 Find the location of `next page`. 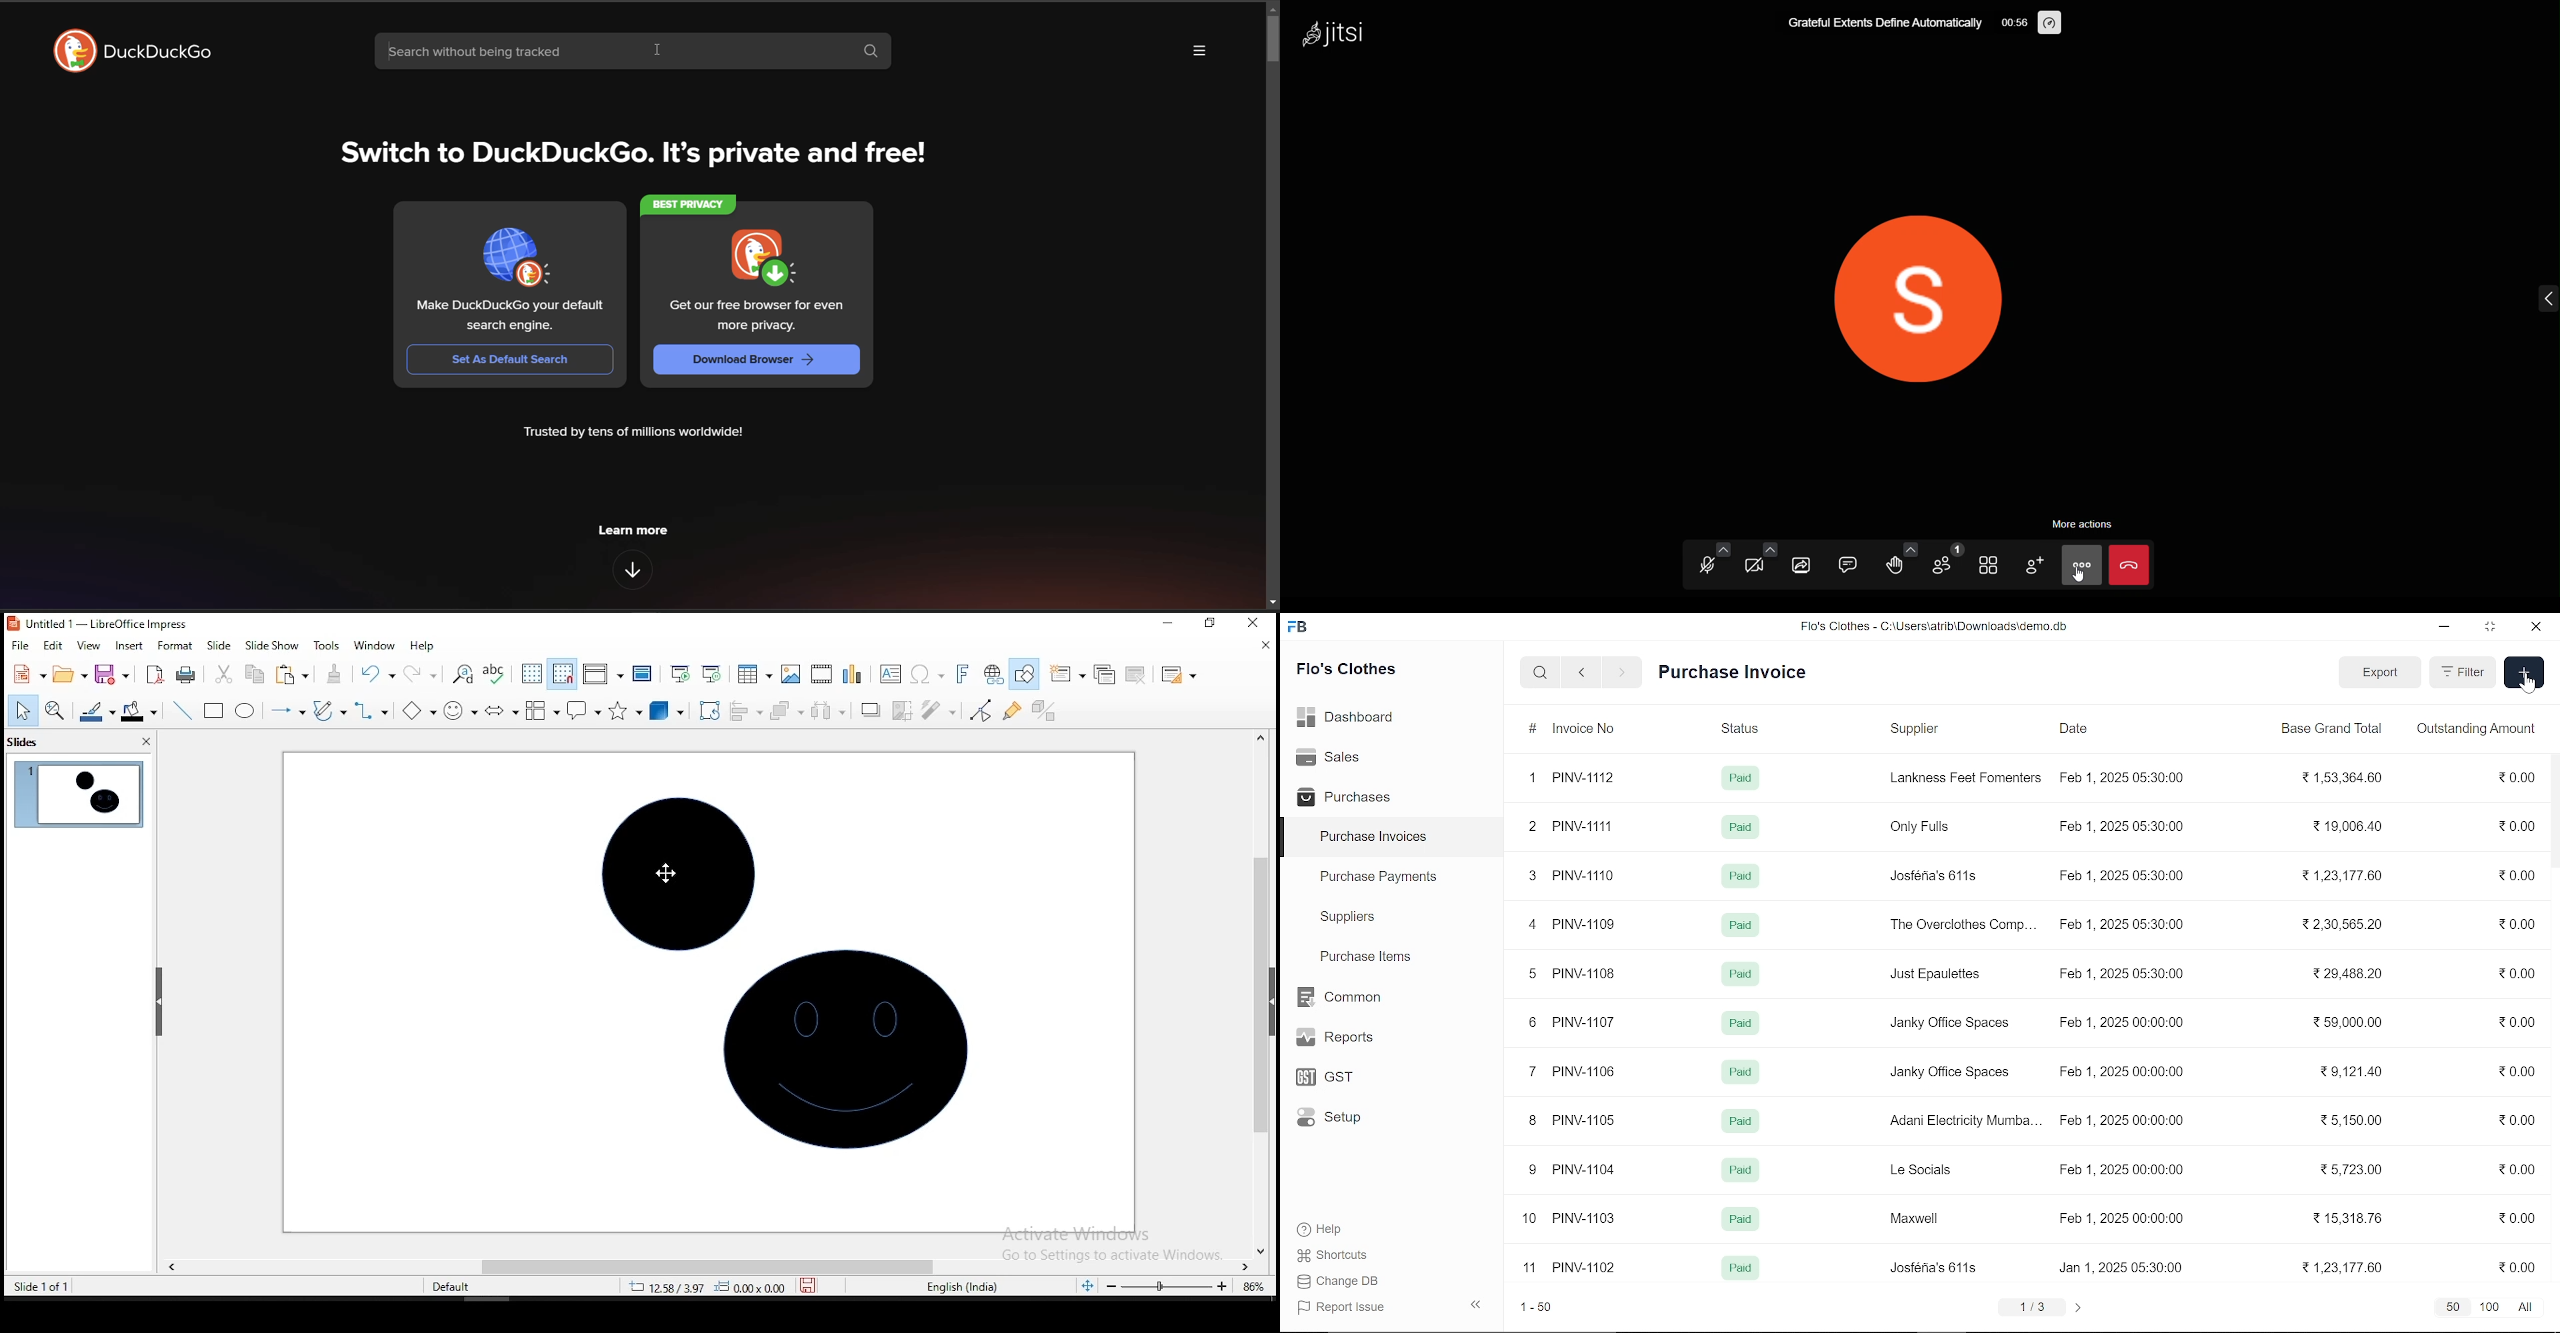

next page is located at coordinates (2077, 1307).